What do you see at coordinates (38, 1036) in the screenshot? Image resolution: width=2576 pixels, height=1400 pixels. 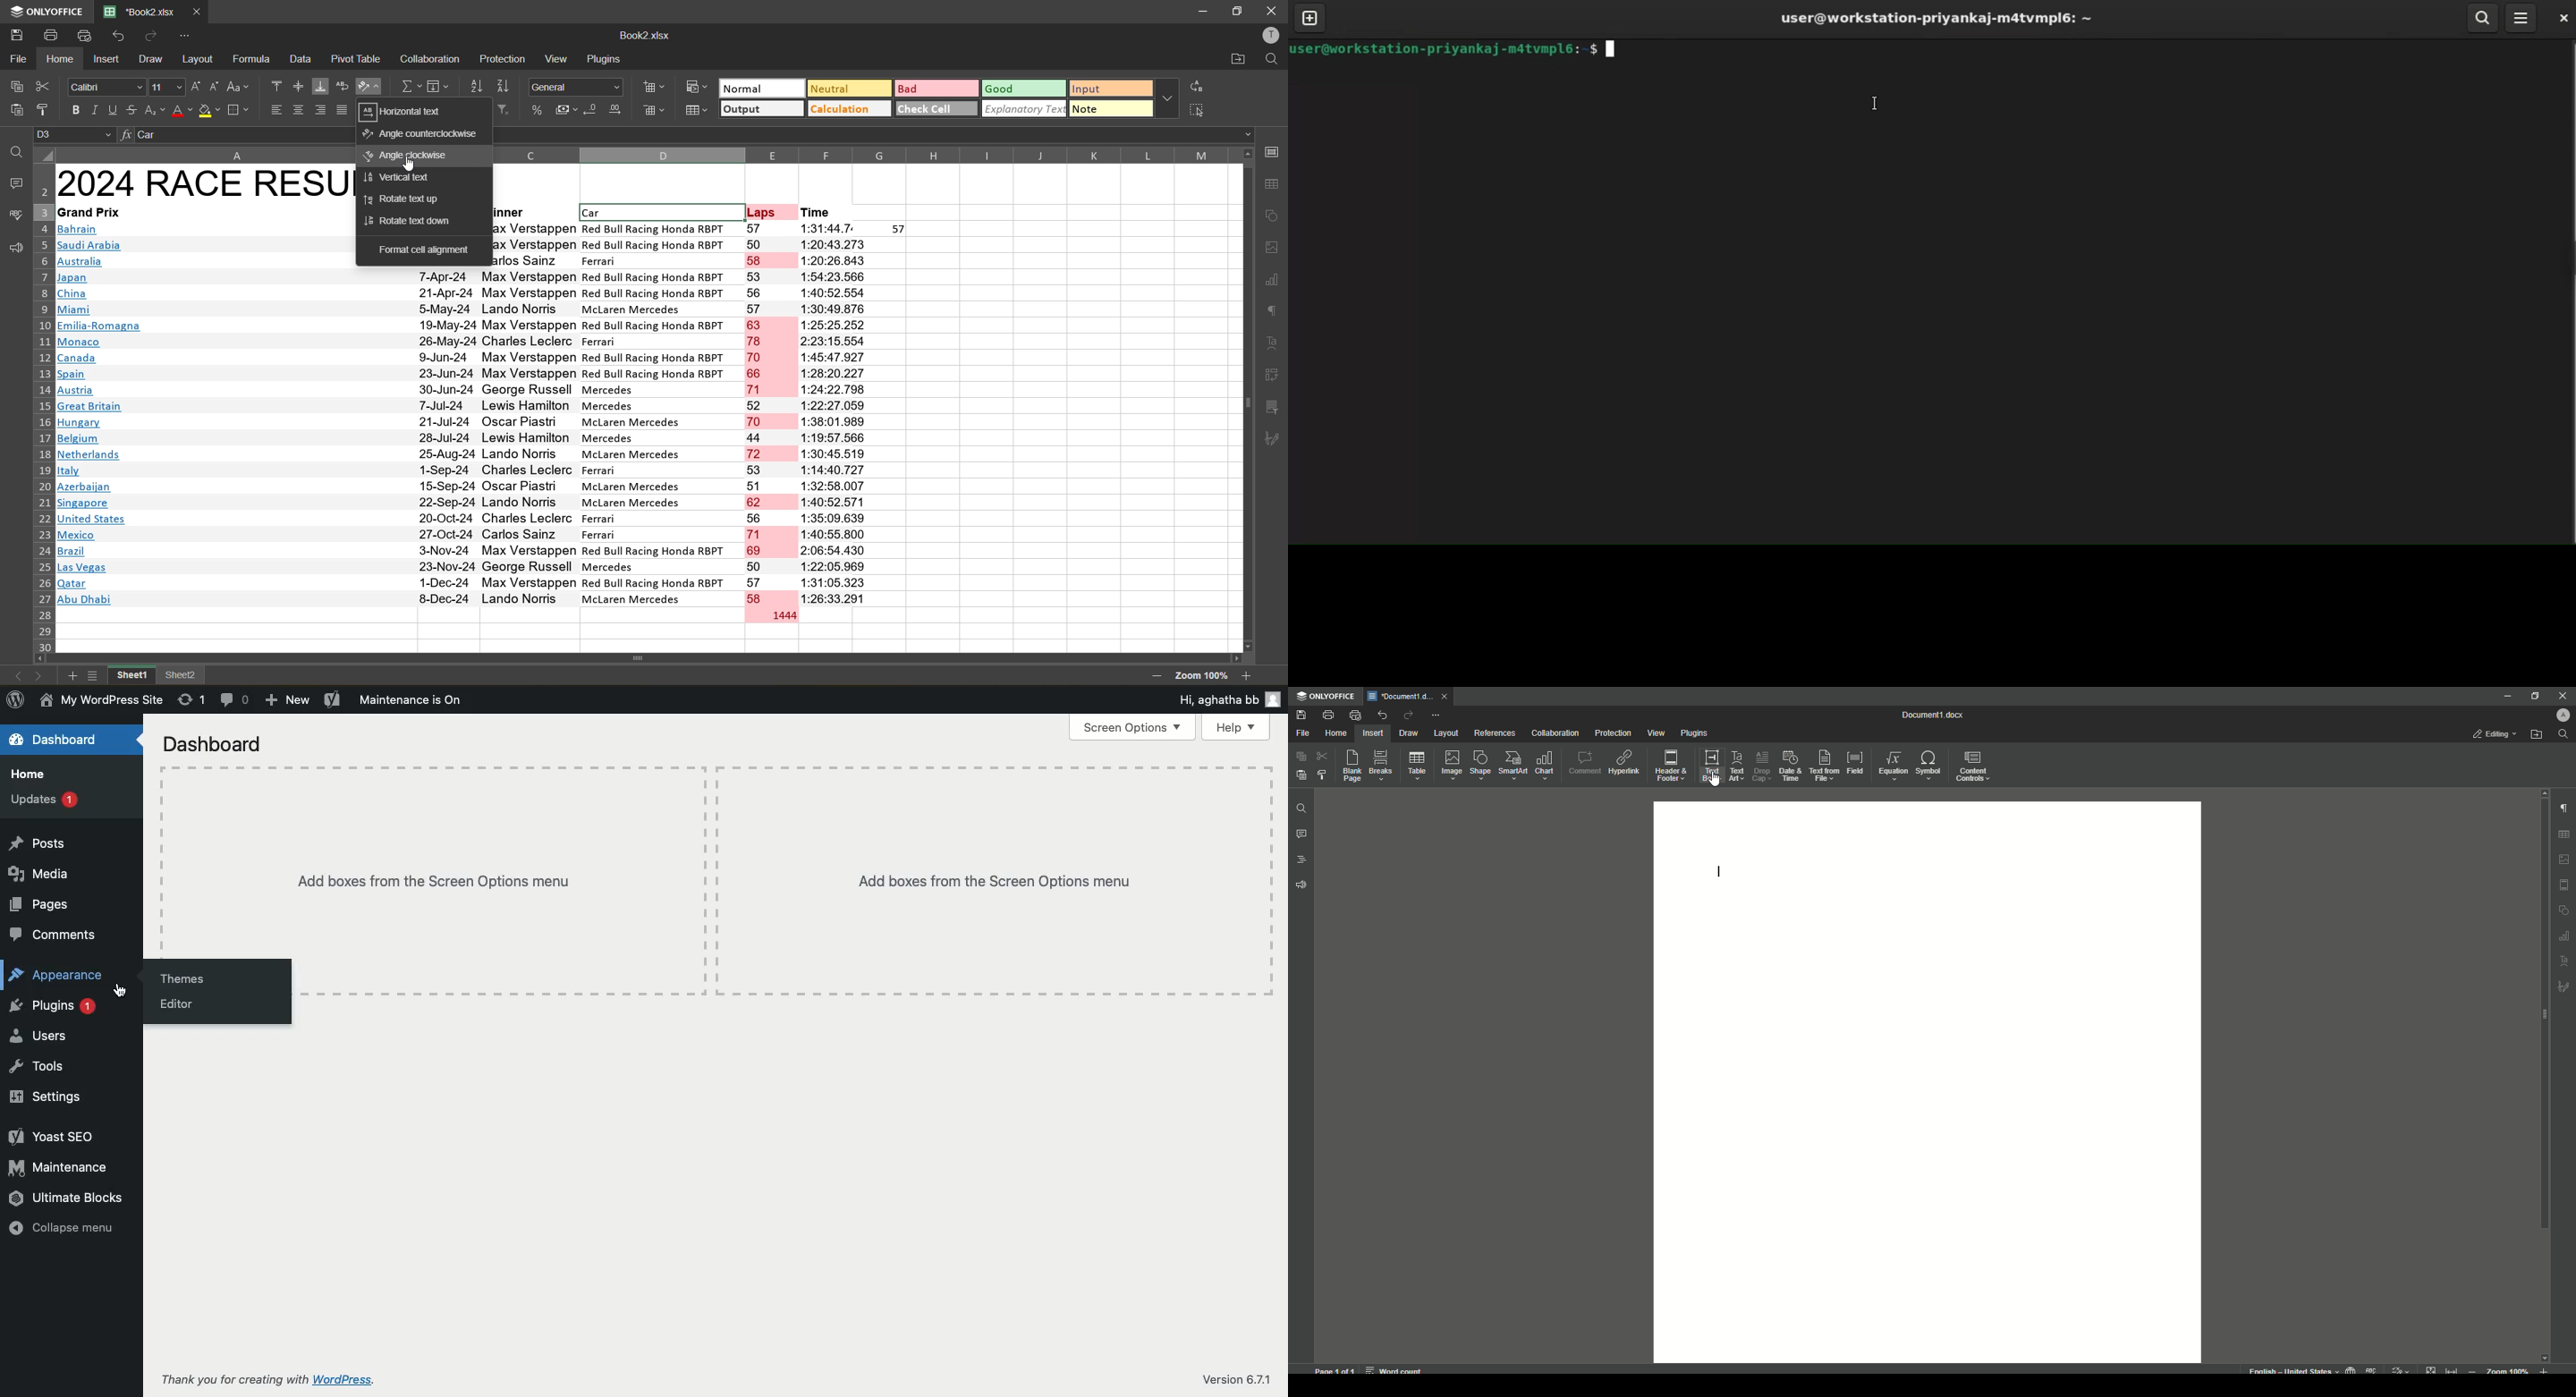 I see `Users` at bounding box center [38, 1036].